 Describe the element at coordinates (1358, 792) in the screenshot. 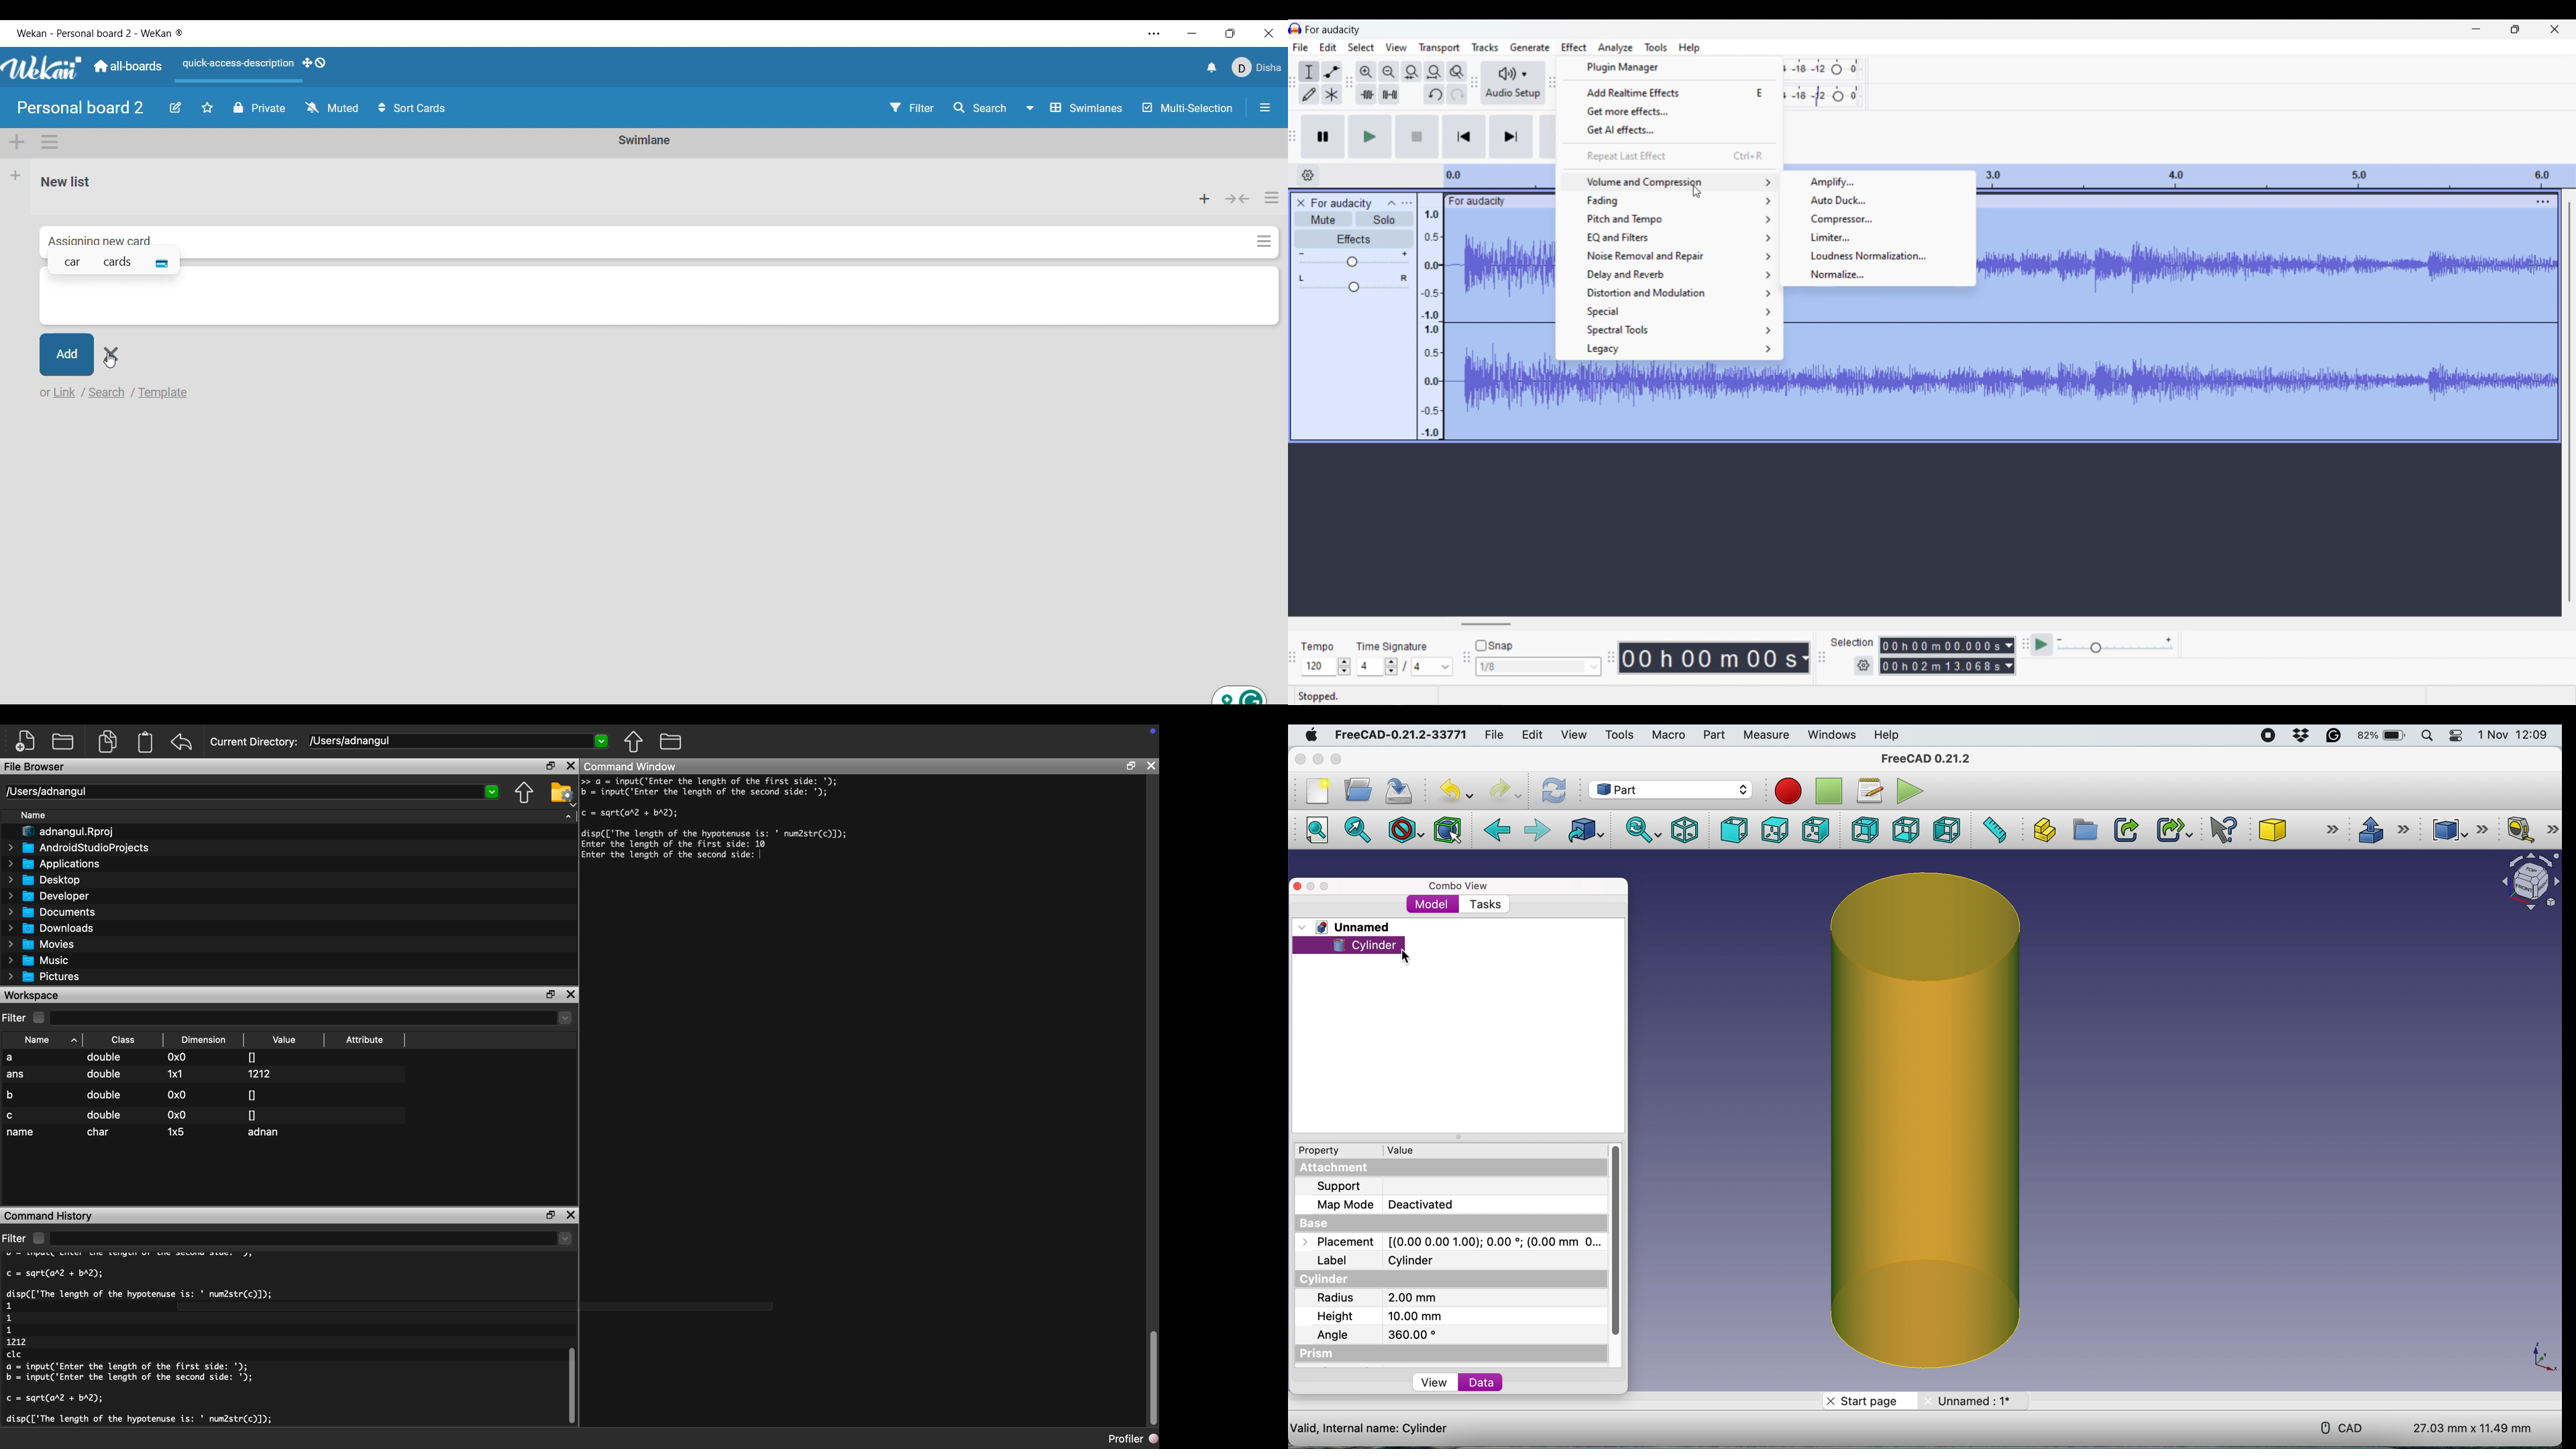

I see `open` at that location.